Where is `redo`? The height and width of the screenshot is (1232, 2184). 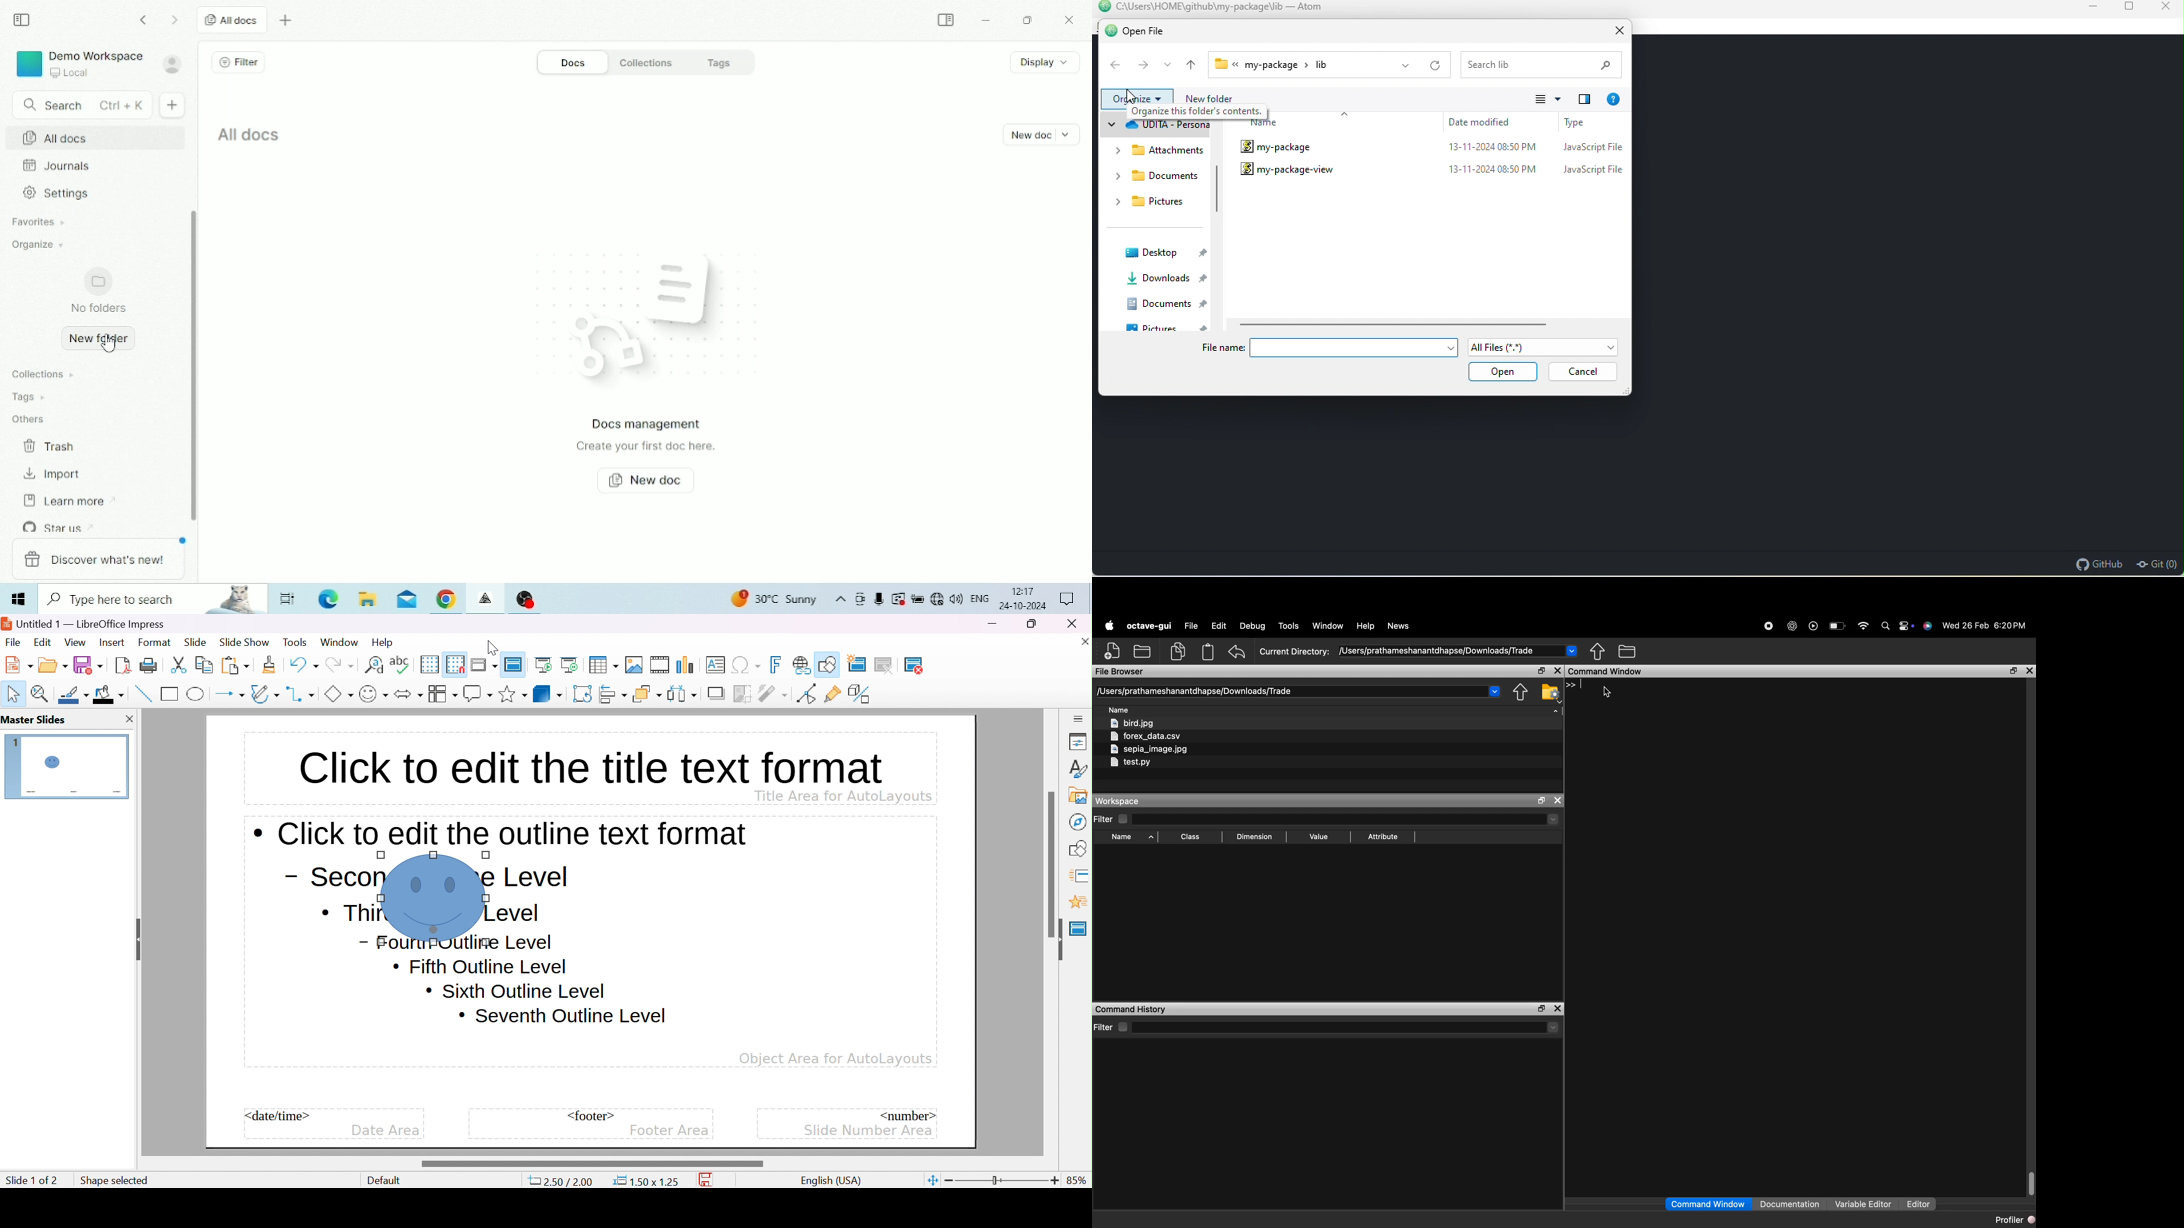
redo is located at coordinates (339, 663).